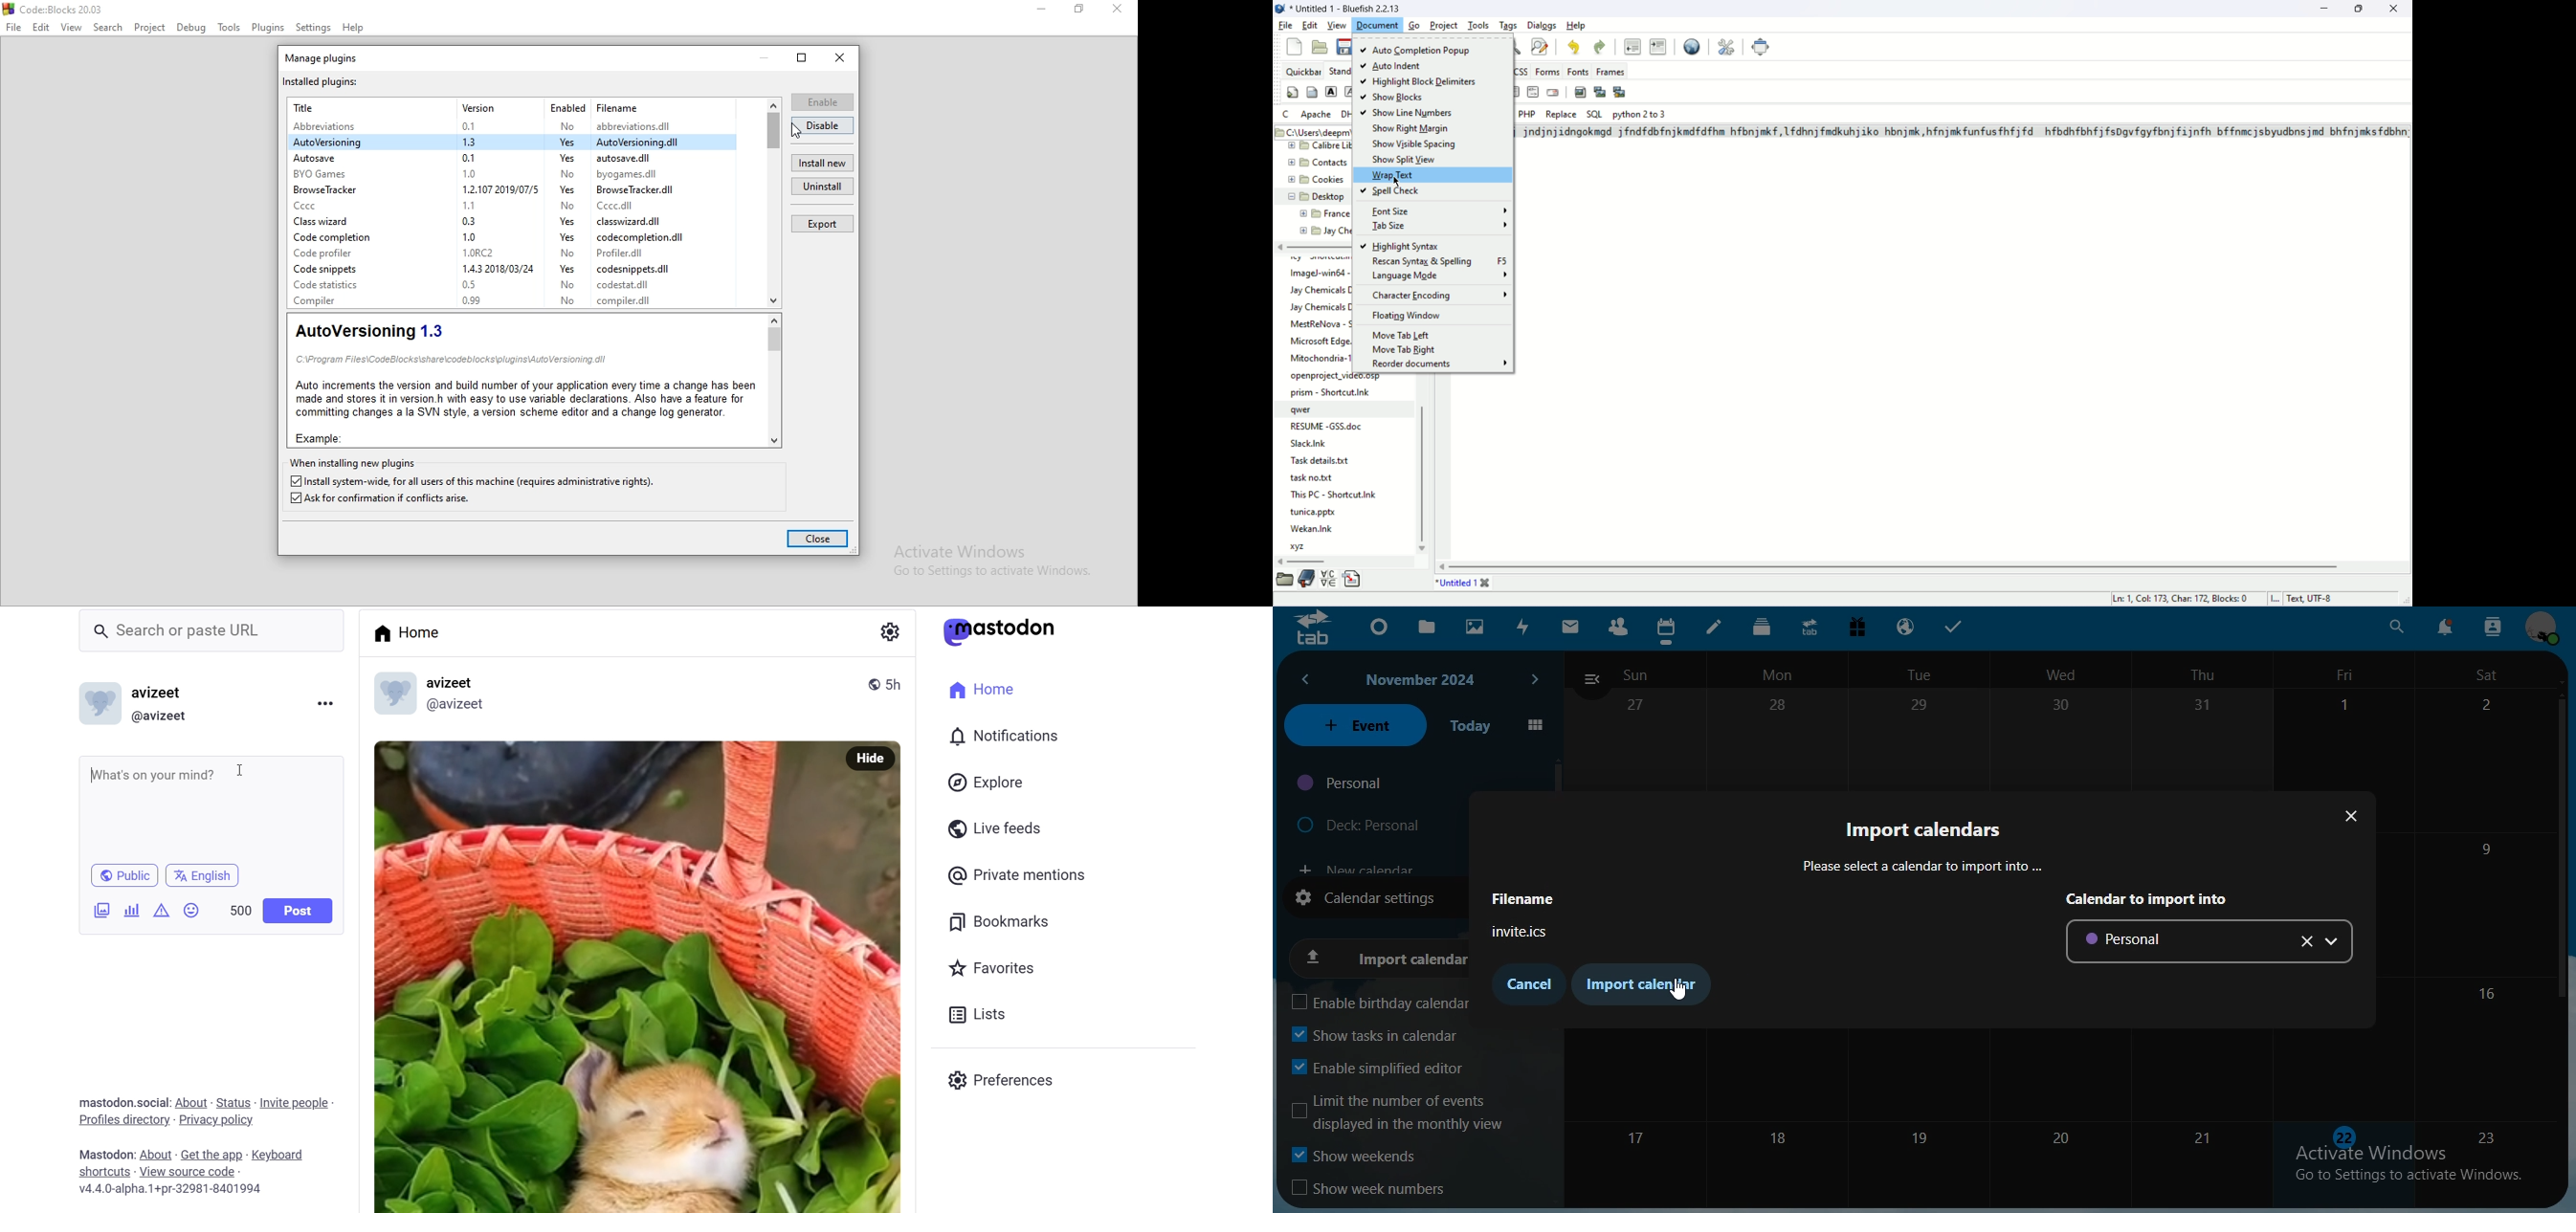  I want to click on Ln: 1, Cok 173, Char: 172, Blocks: 0, so click(2183, 597).